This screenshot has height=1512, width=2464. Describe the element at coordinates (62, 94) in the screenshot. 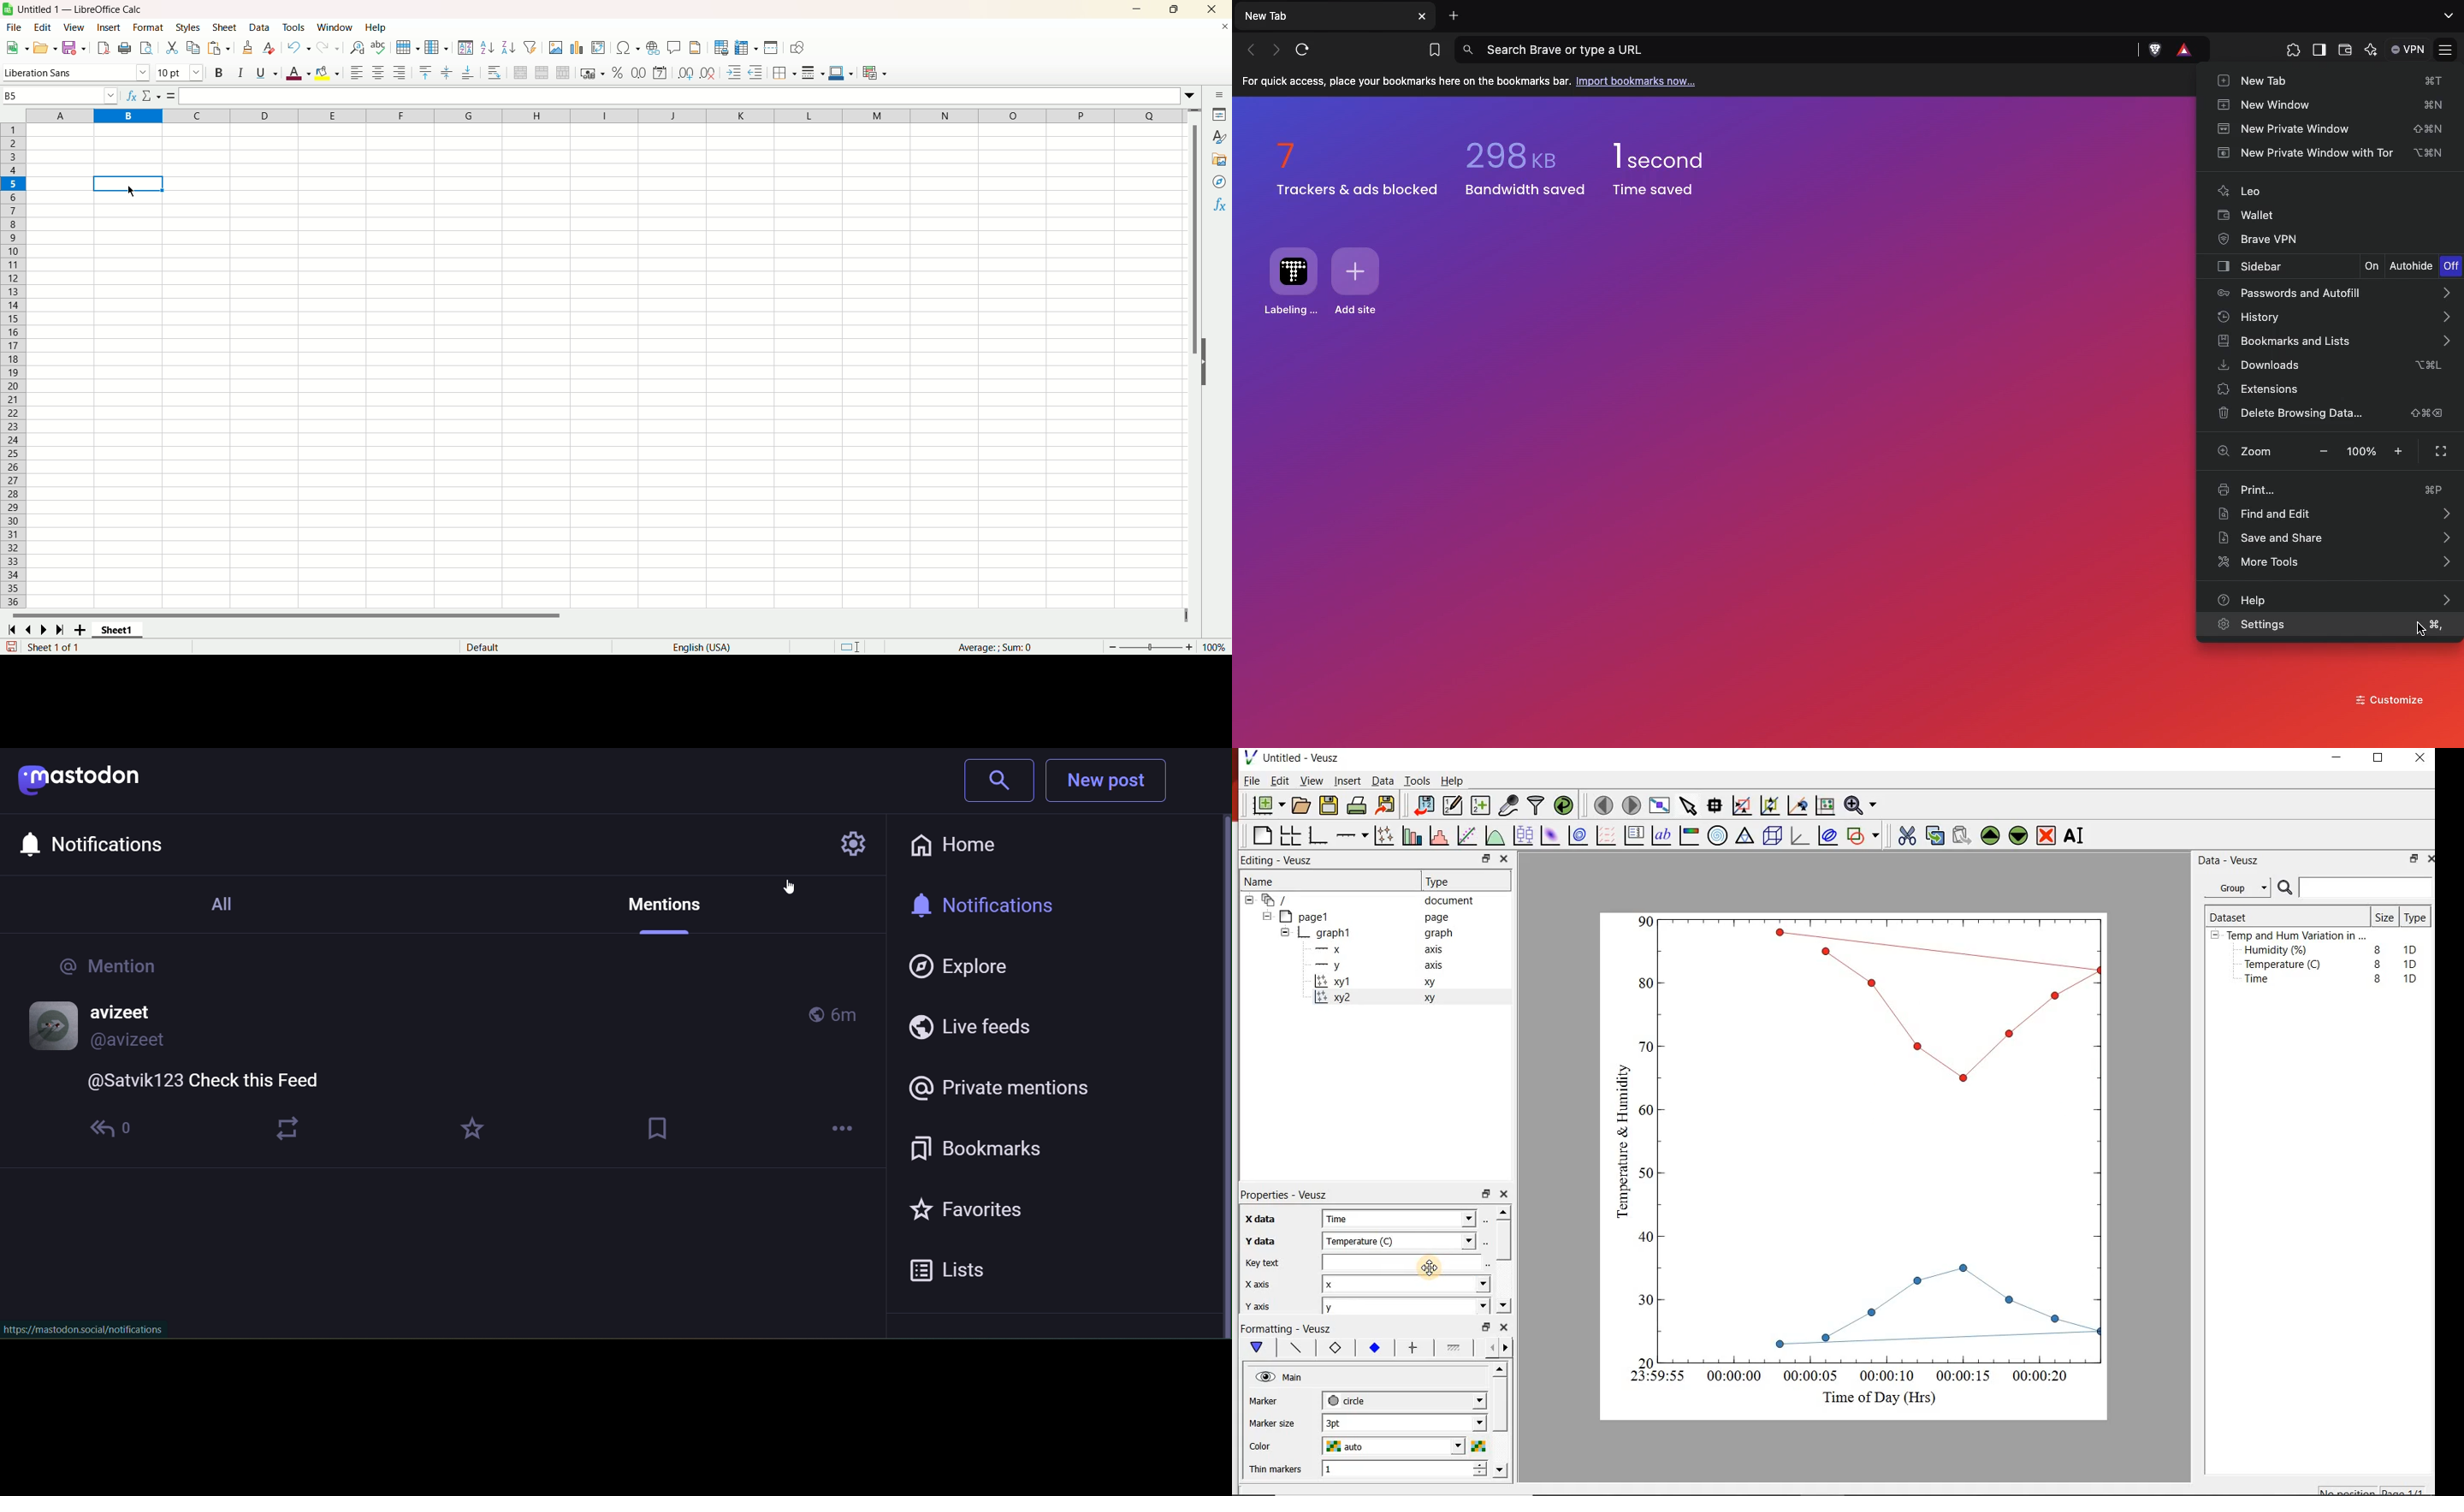

I see `name box` at that location.